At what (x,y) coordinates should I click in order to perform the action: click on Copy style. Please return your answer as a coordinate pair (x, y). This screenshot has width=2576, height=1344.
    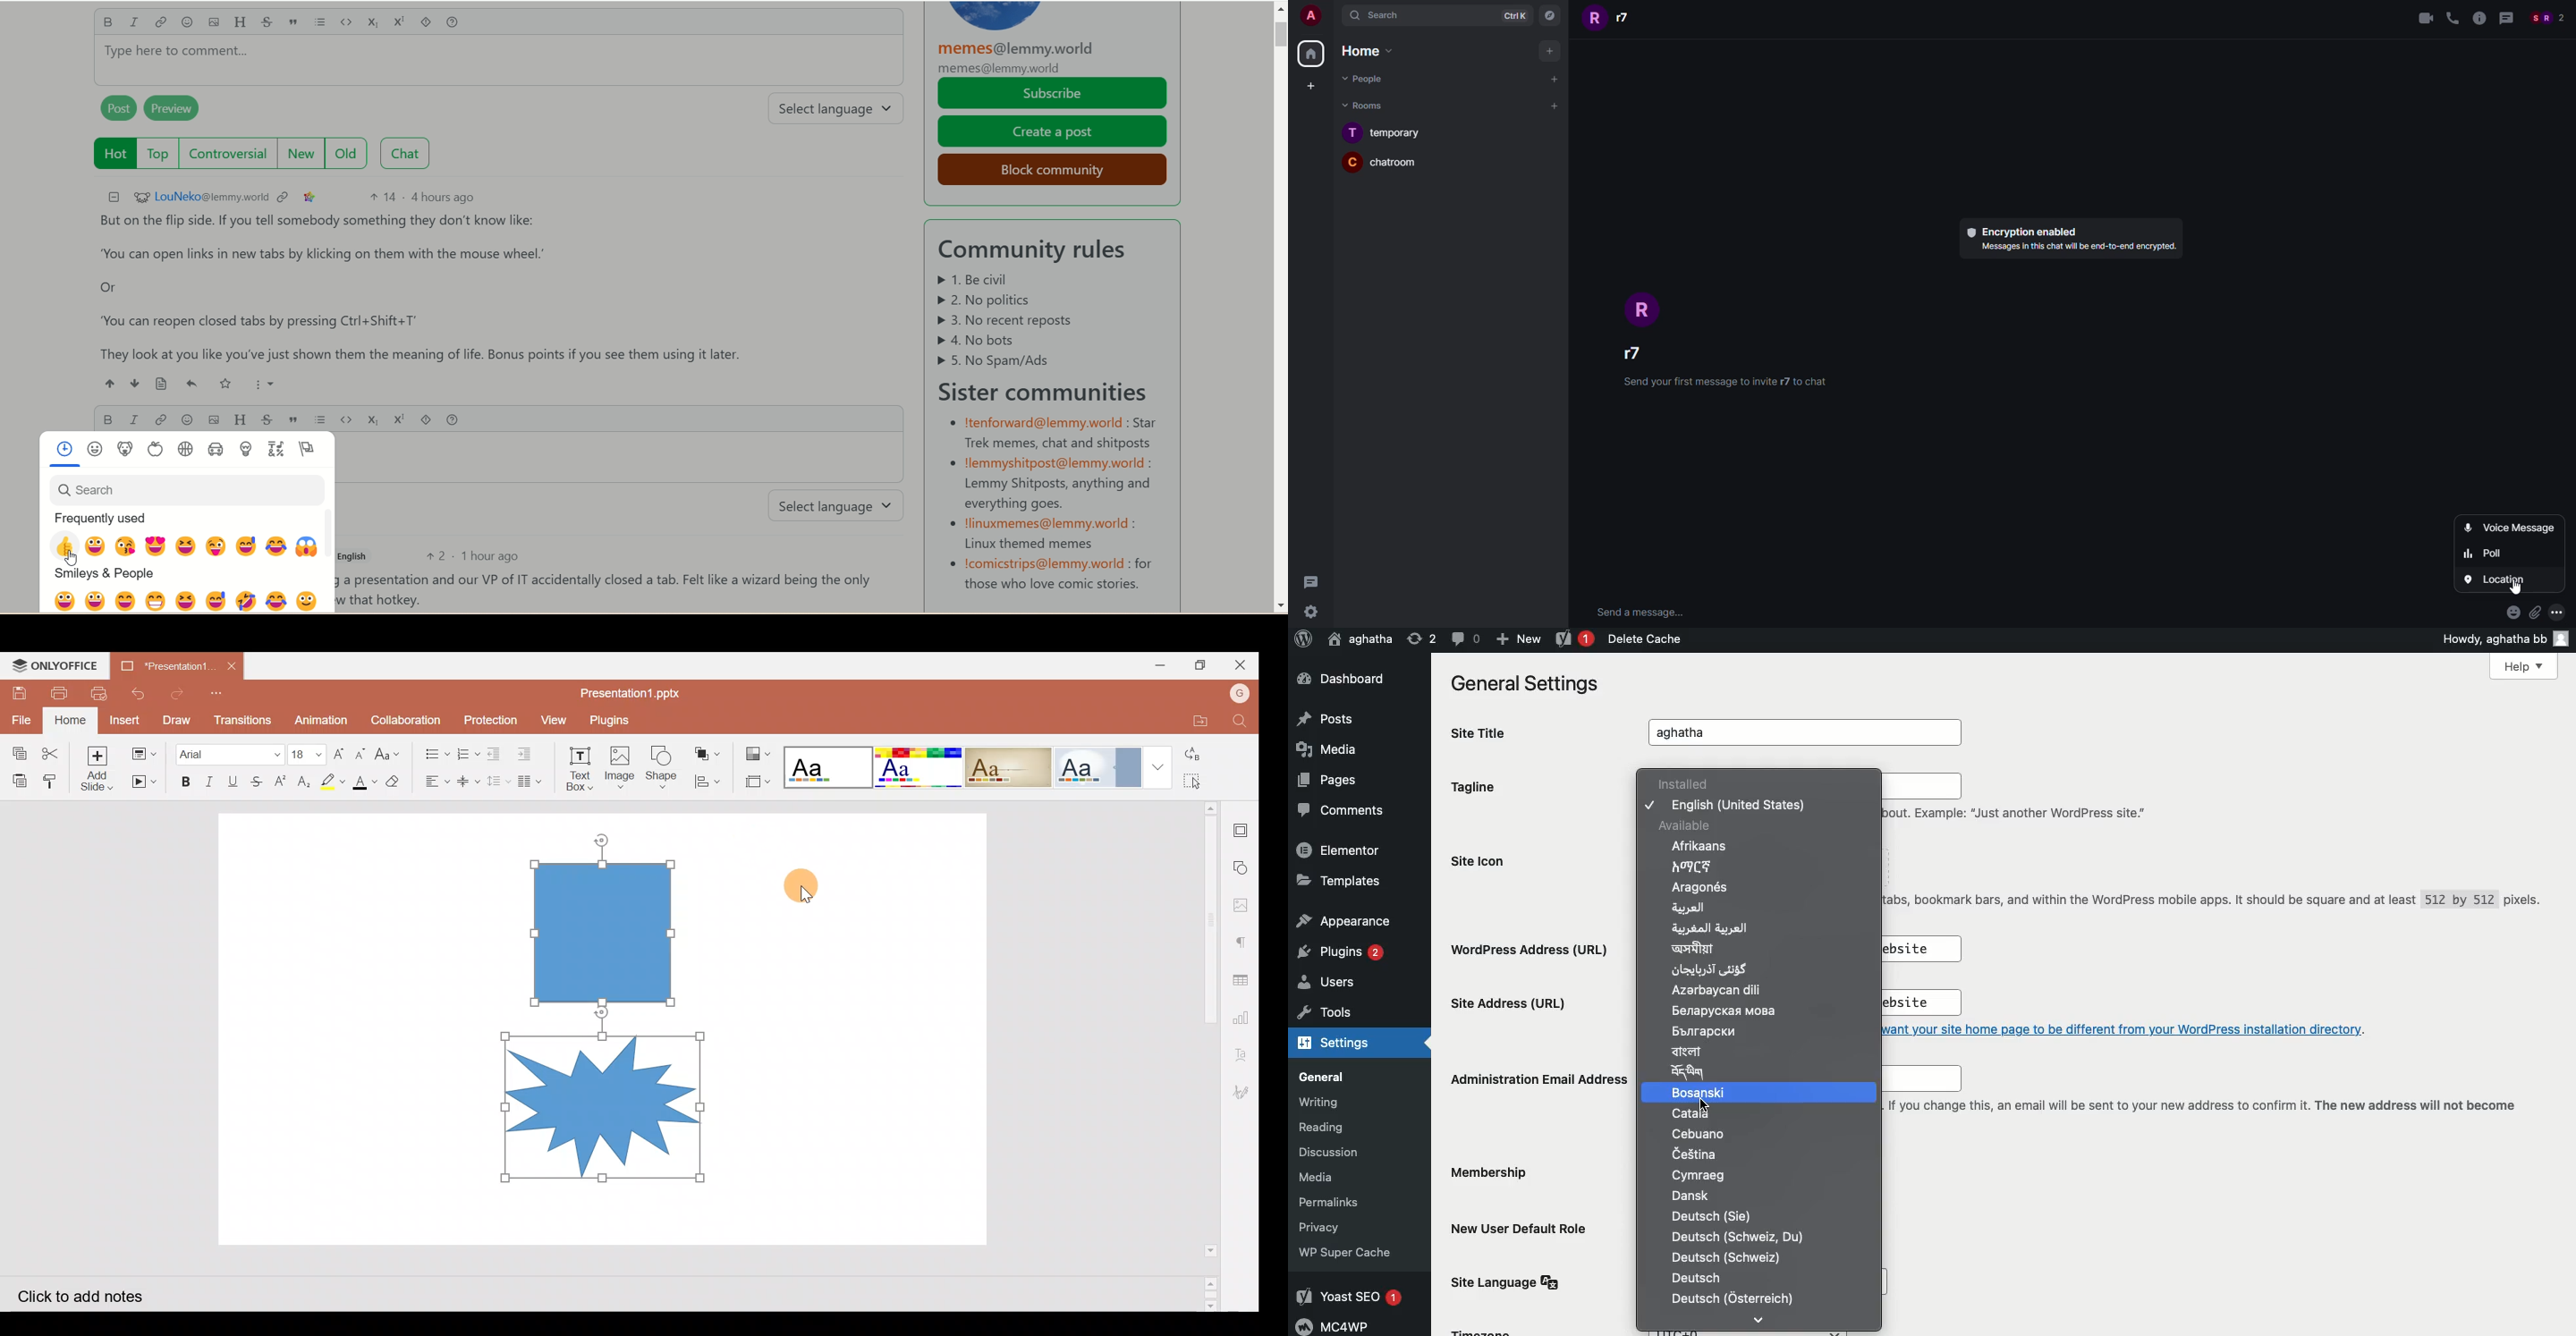
    Looking at the image, I should click on (52, 779).